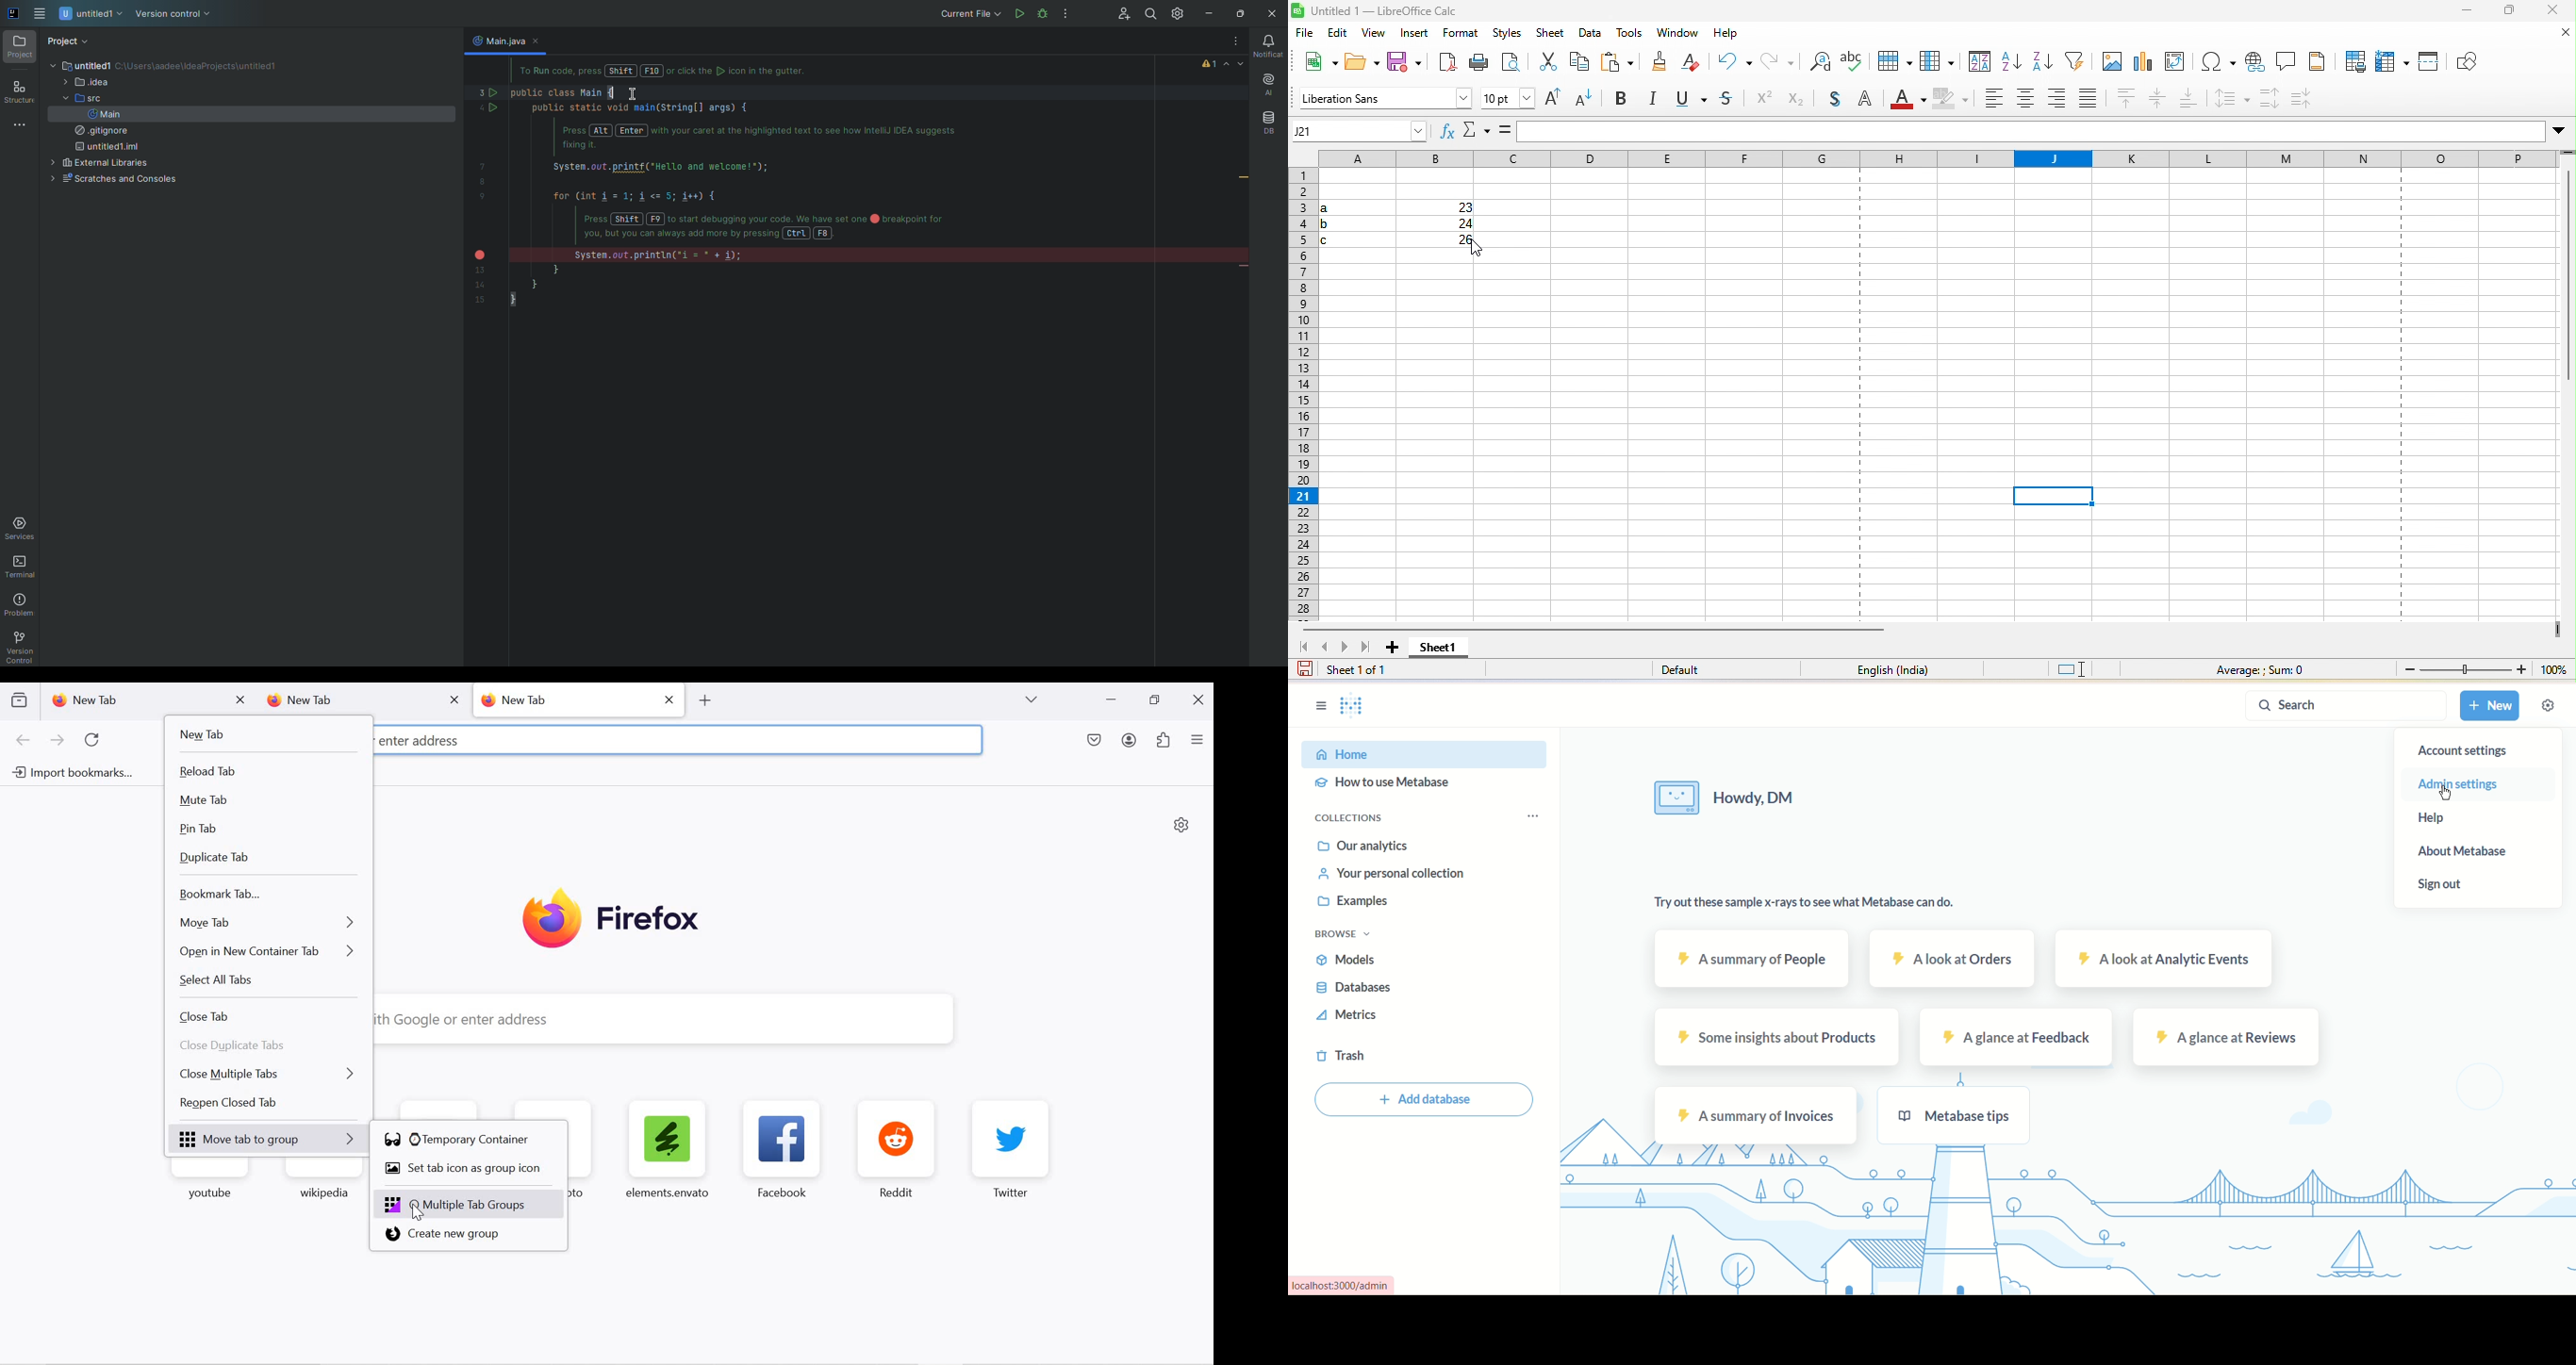  What do you see at coordinates (57, 742) in the screenshot?
I see `next page` at bounding box center [57, 742].